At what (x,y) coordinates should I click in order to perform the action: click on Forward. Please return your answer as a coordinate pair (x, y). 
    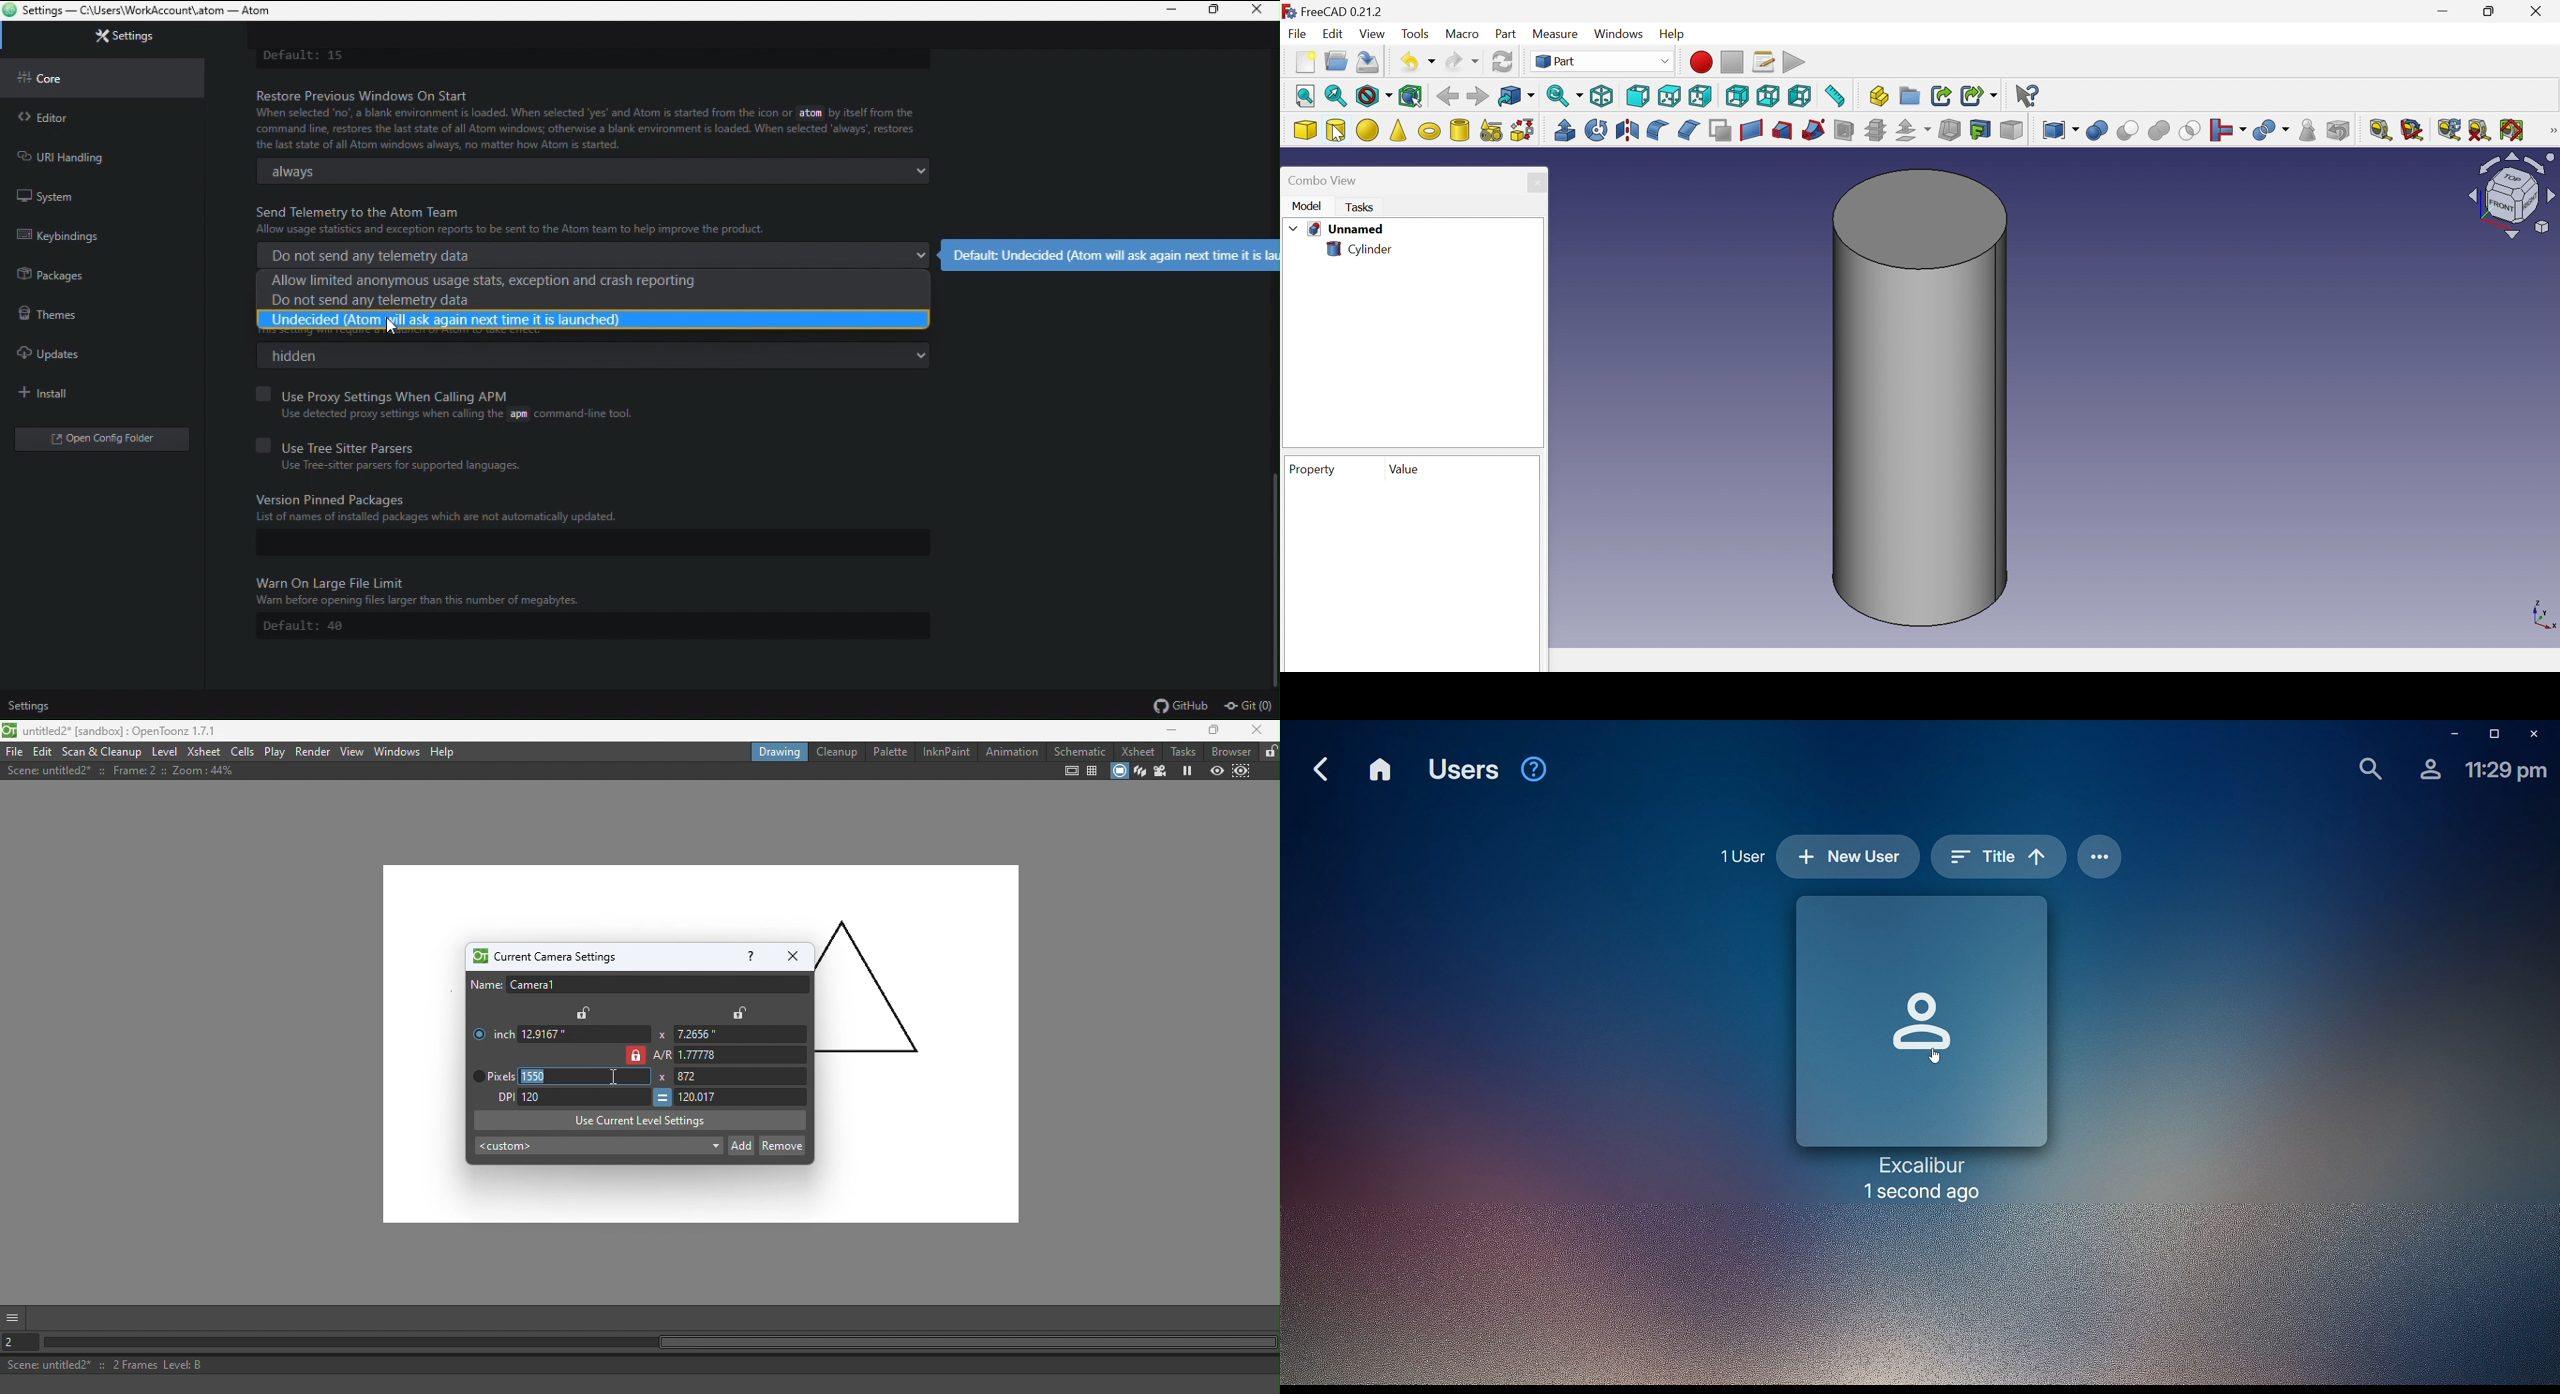
    Looking at the image, I should click on (1477, 96).